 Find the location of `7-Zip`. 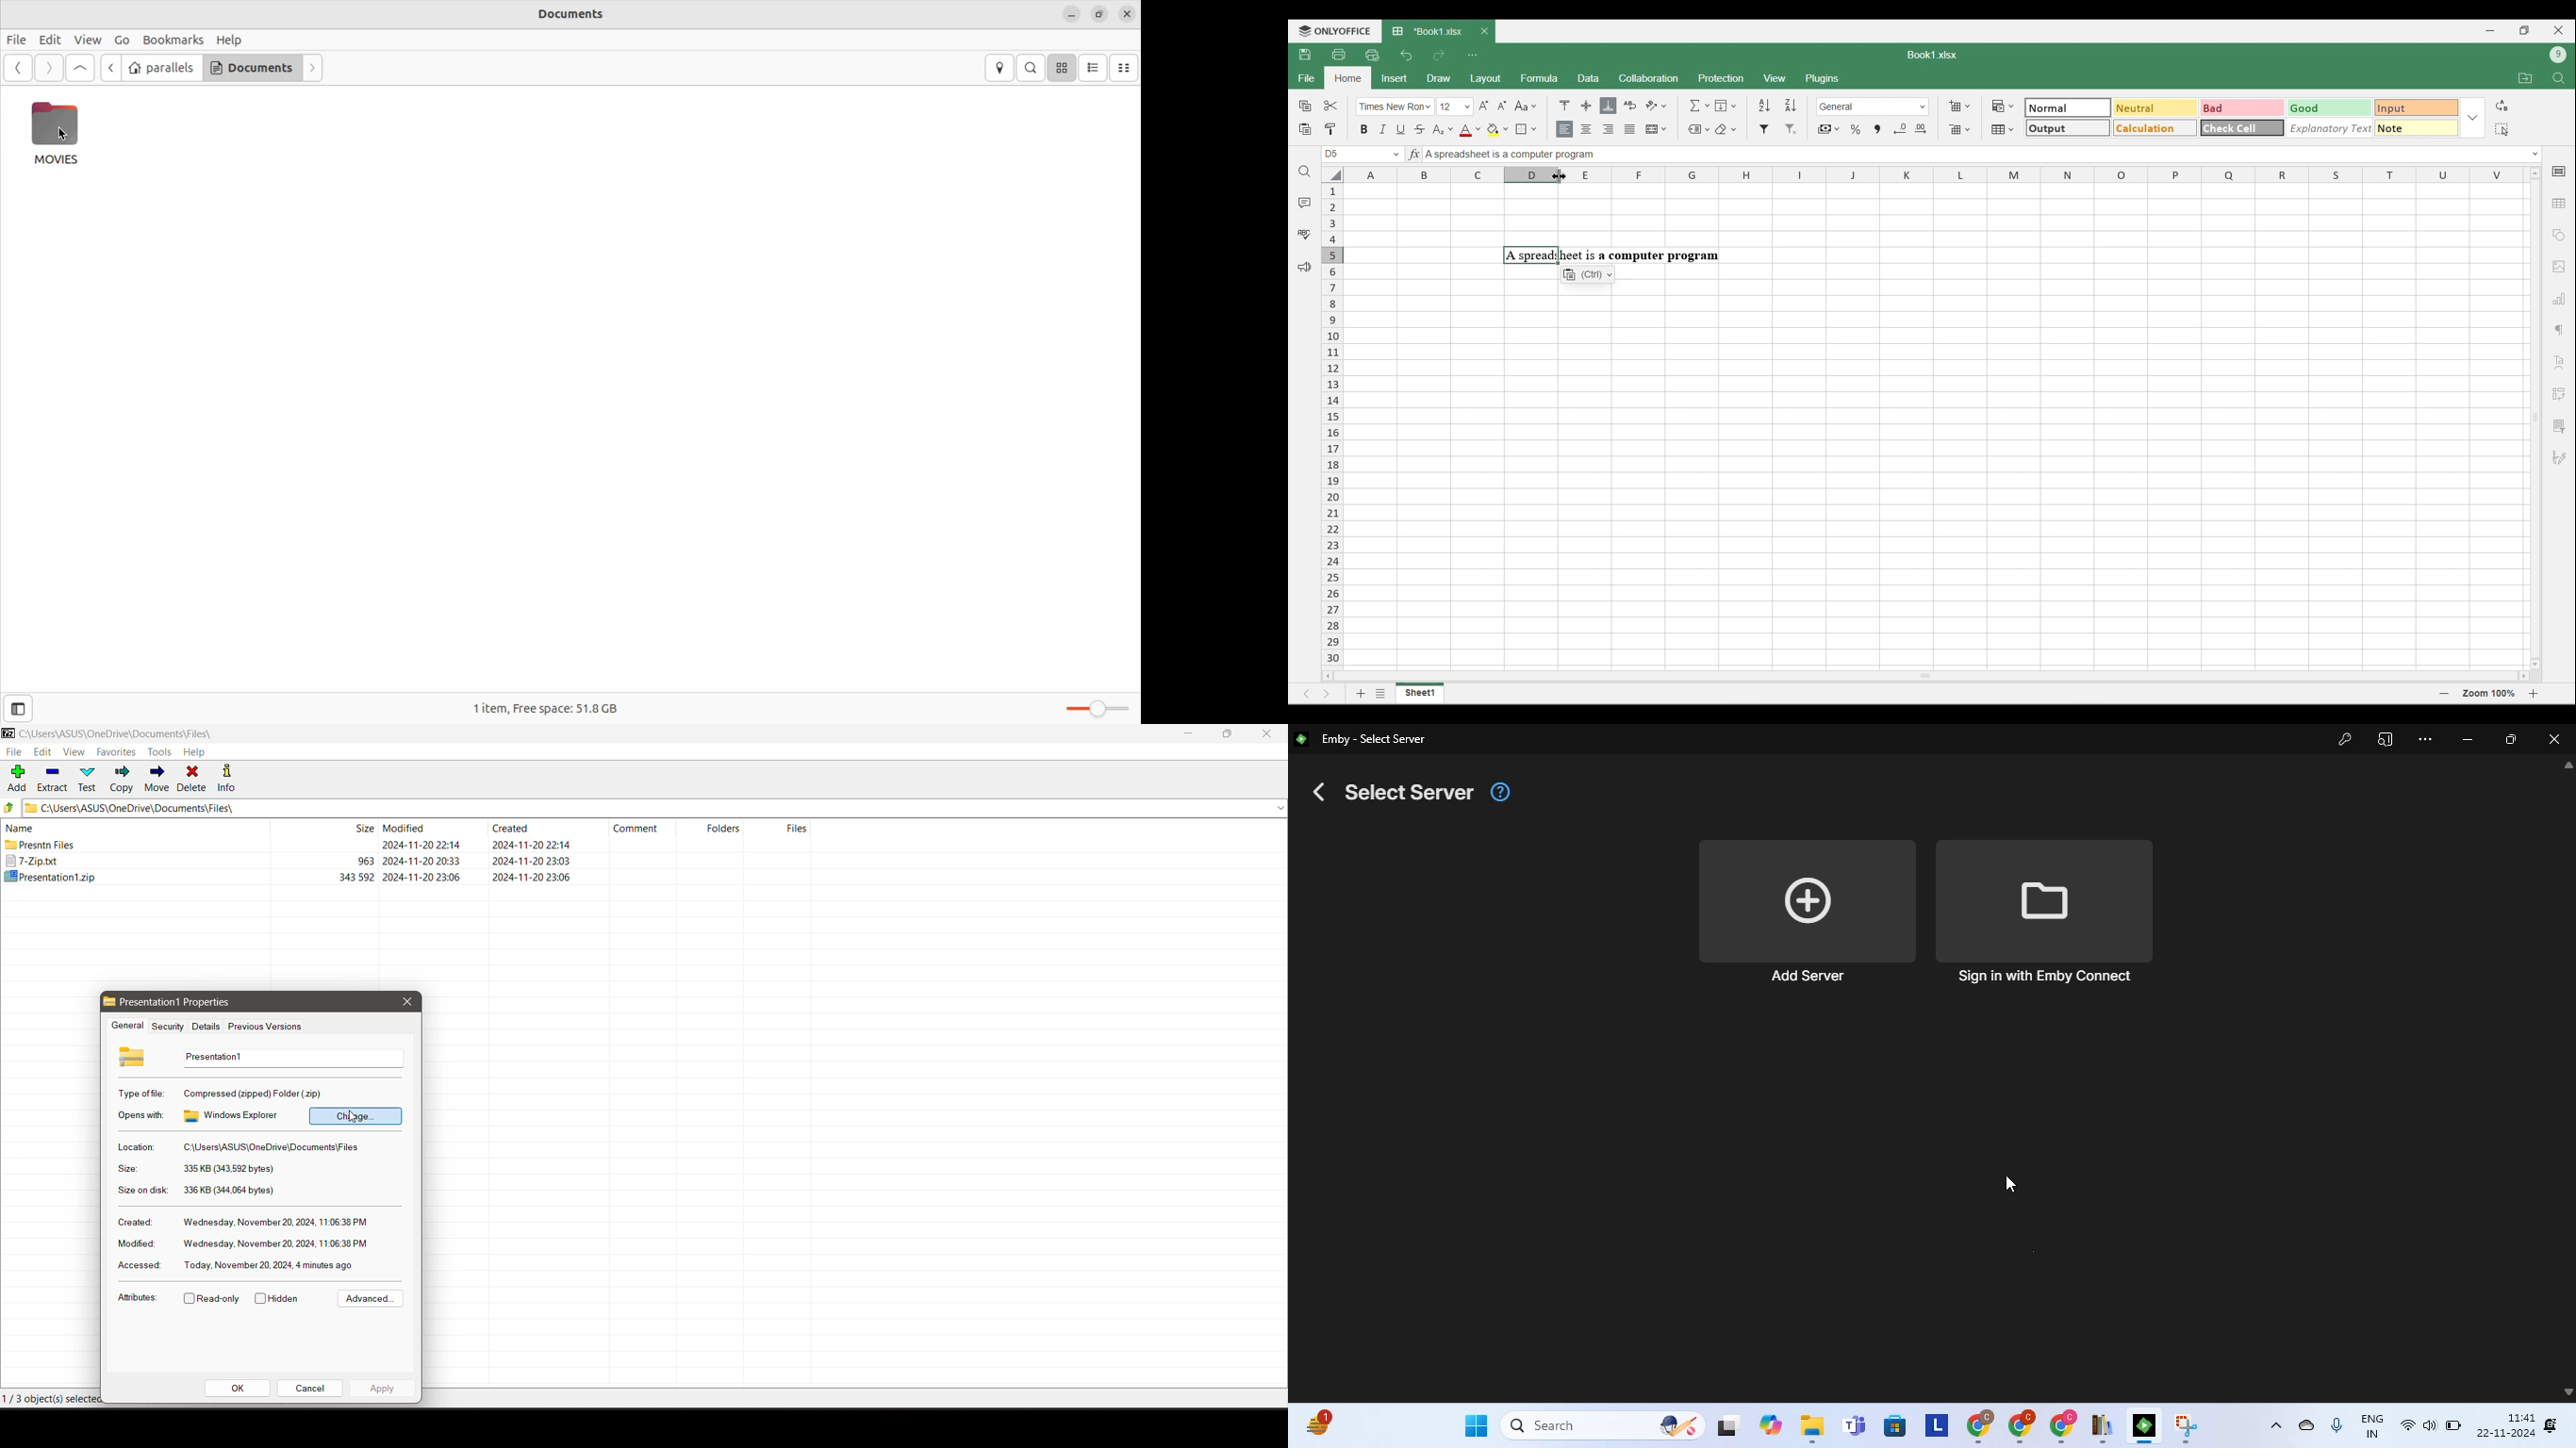

7-Zip is located at coordinates (291, 861).